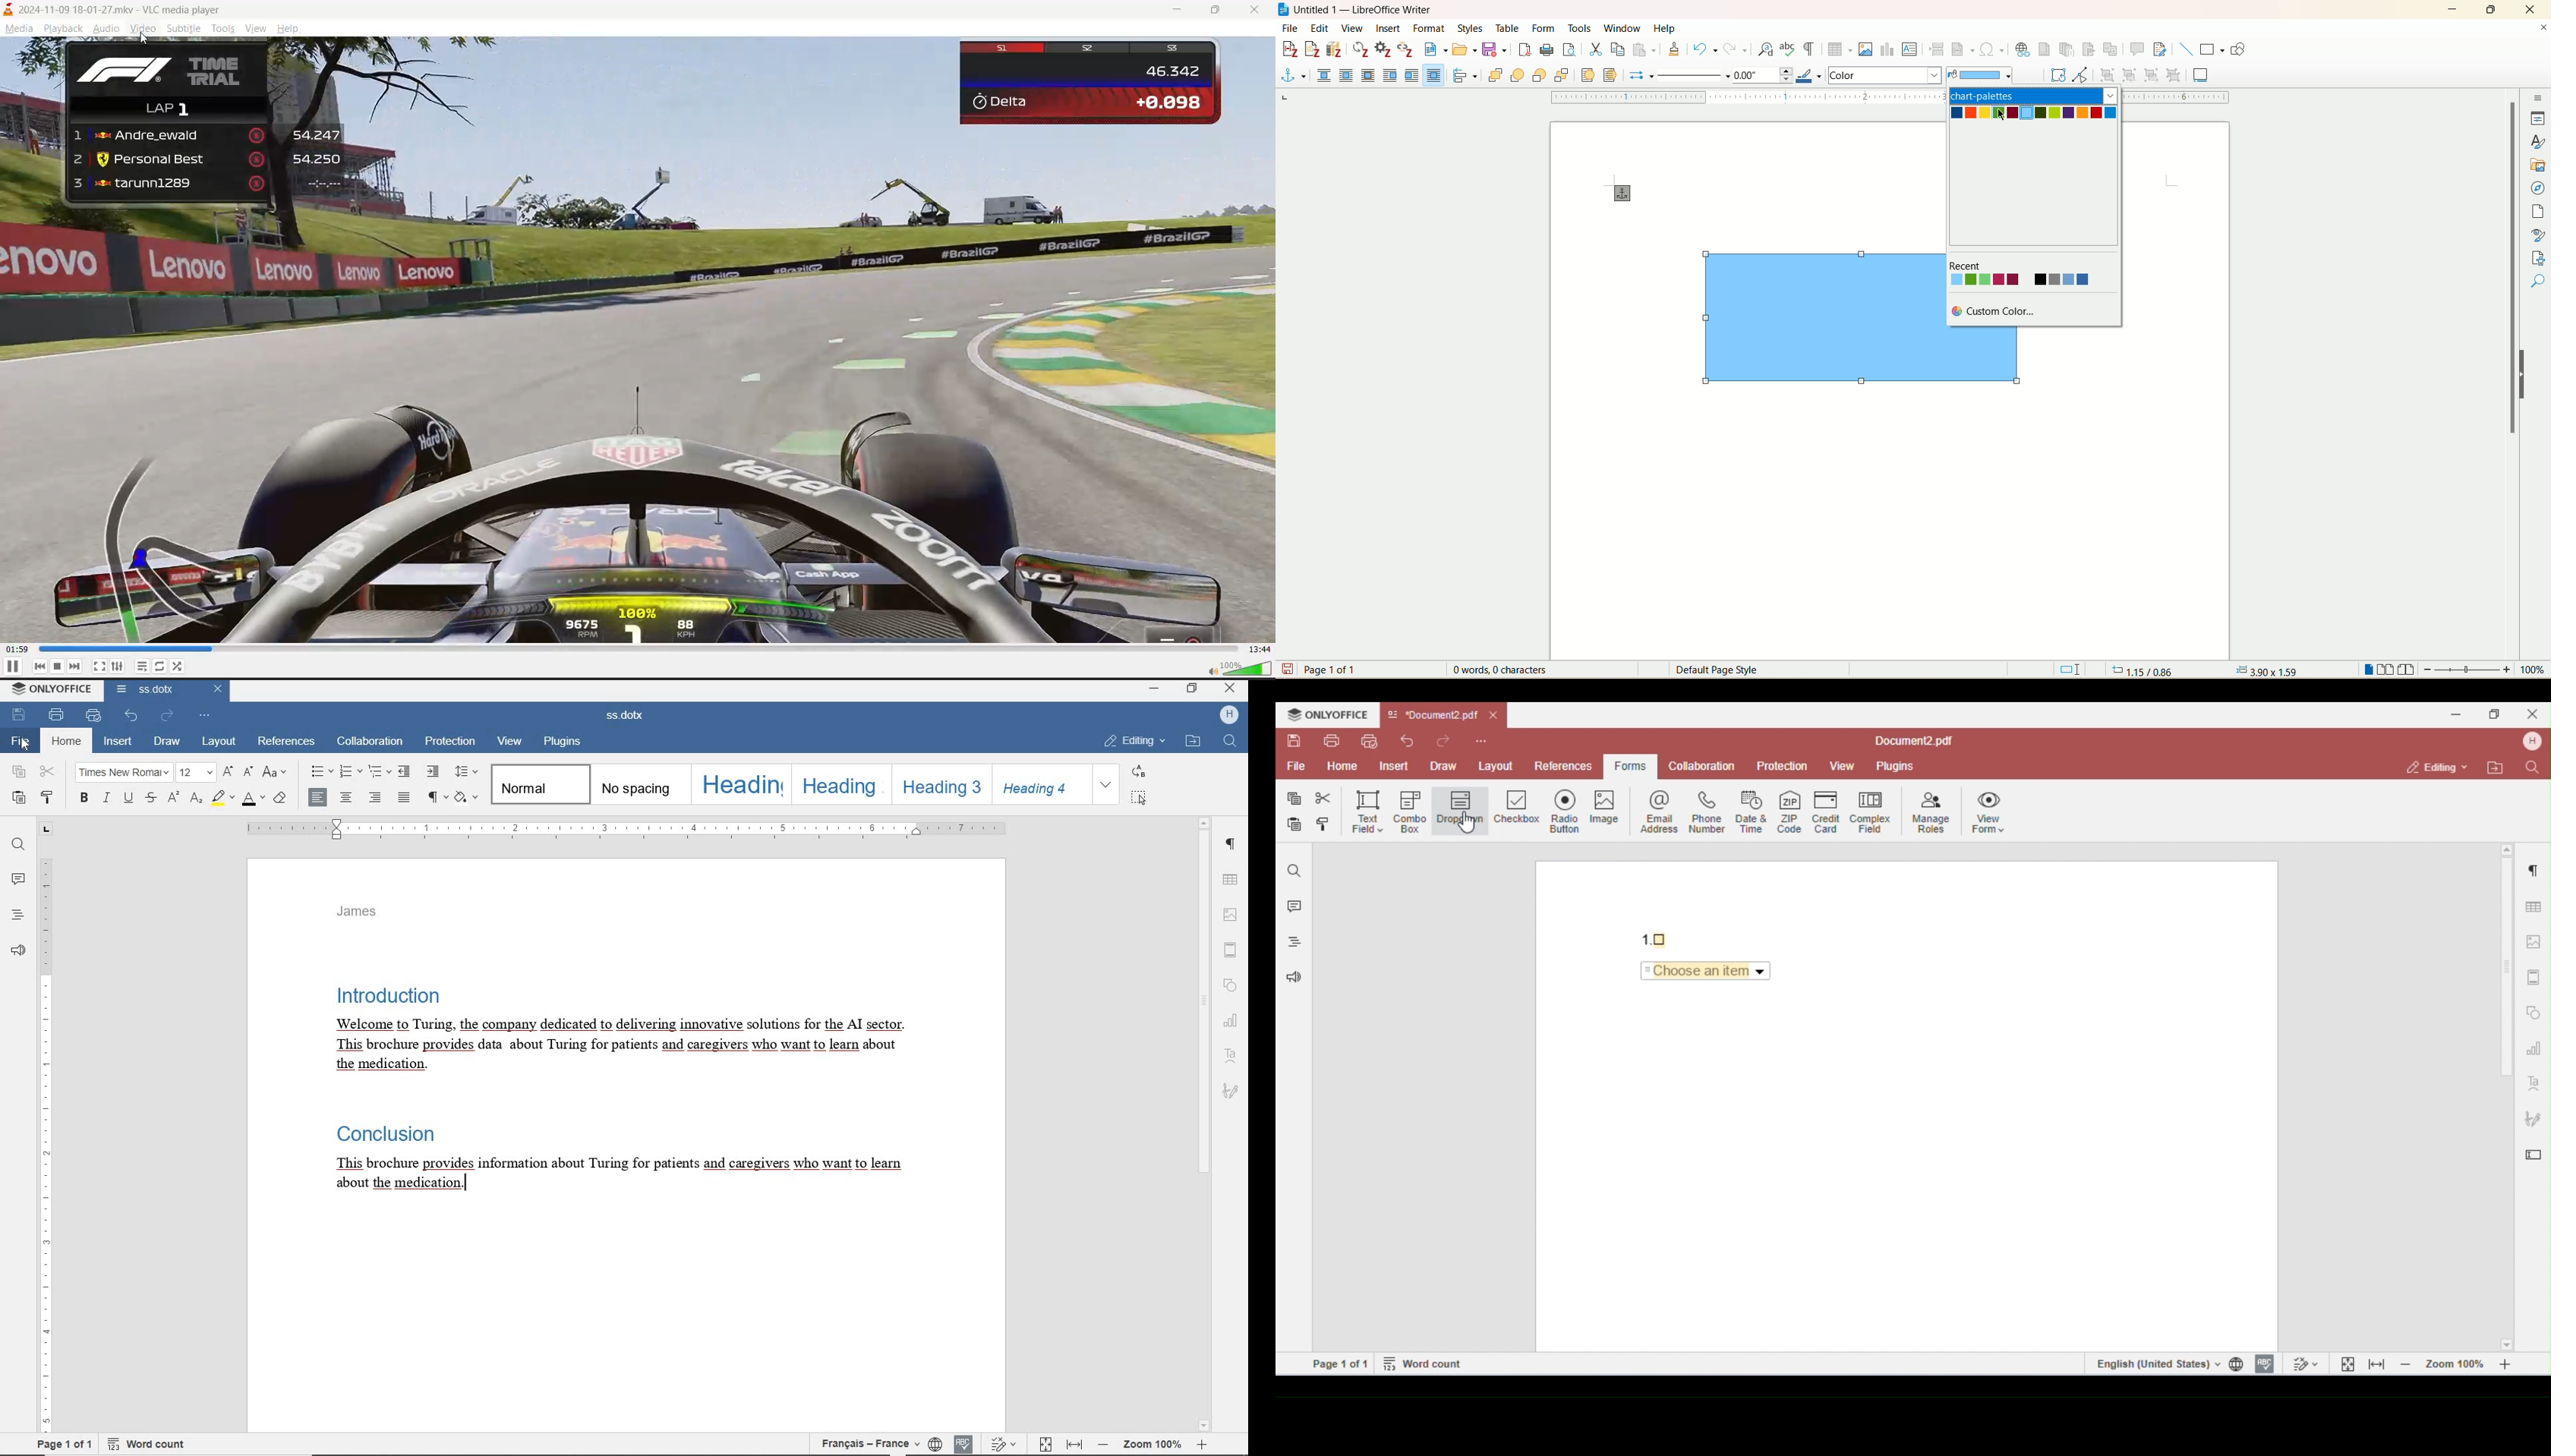 This screenshot has width=2576, height=1456. Describe the element at coordinates (2037, 117) in the screenshot. I see `color palate` at that location.